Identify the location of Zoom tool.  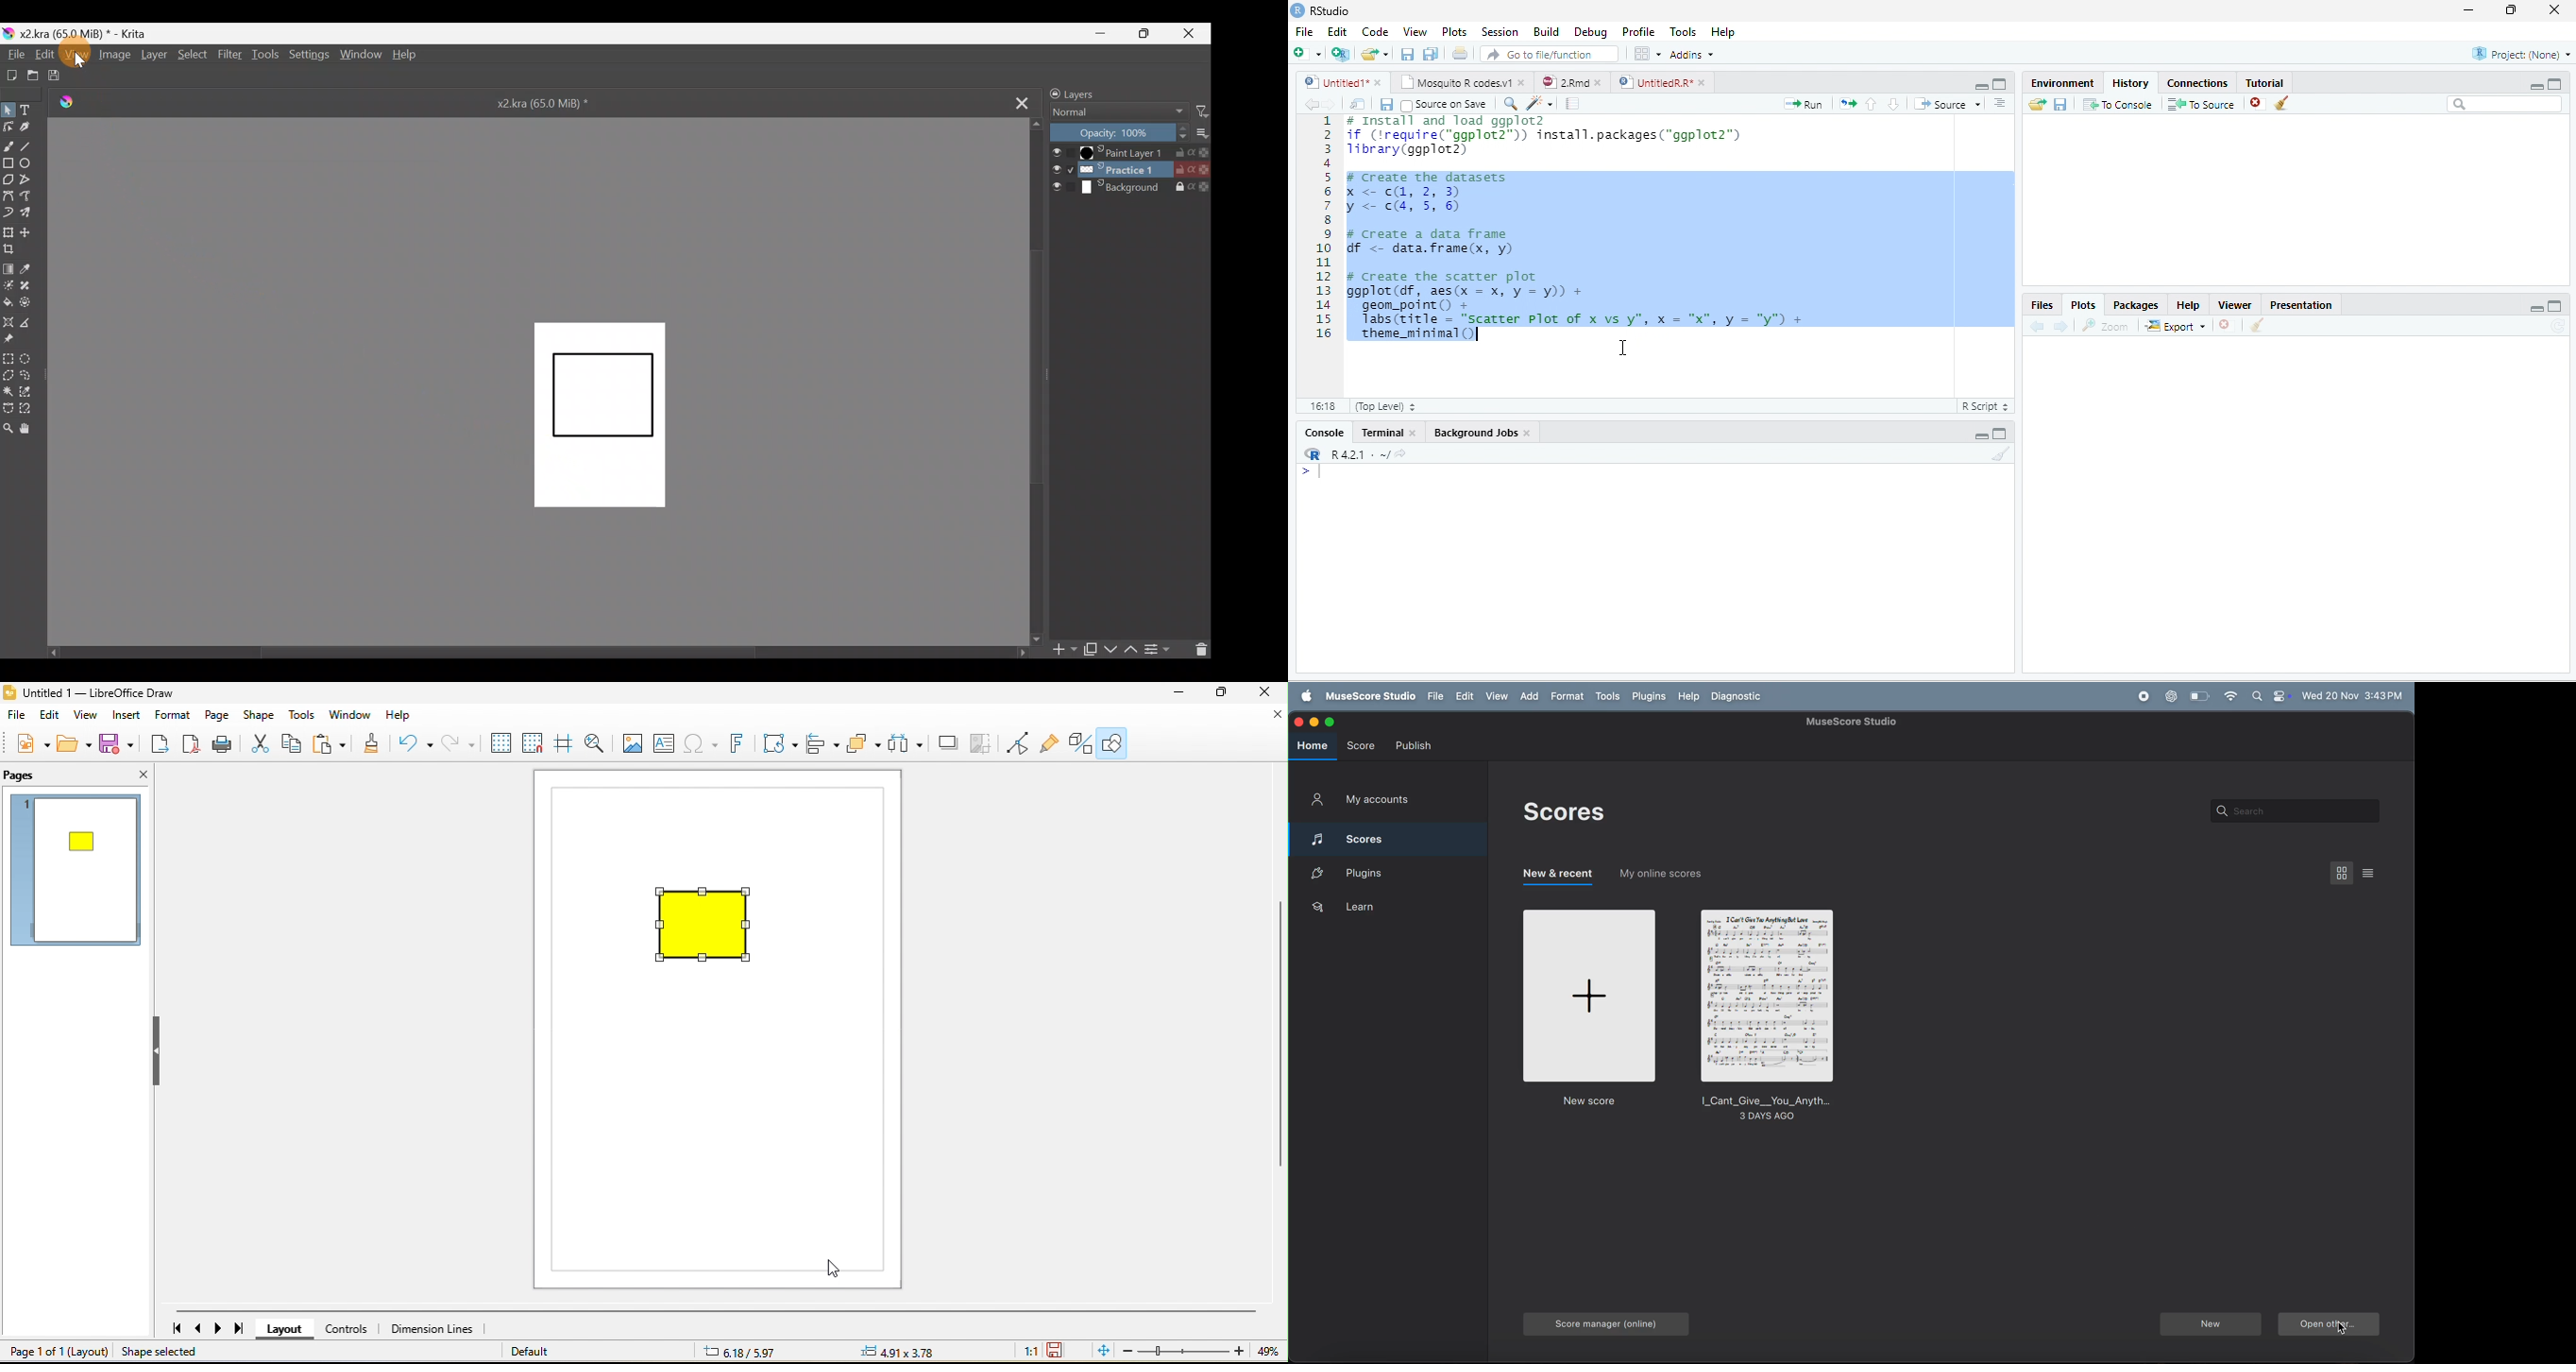
(8, 429).